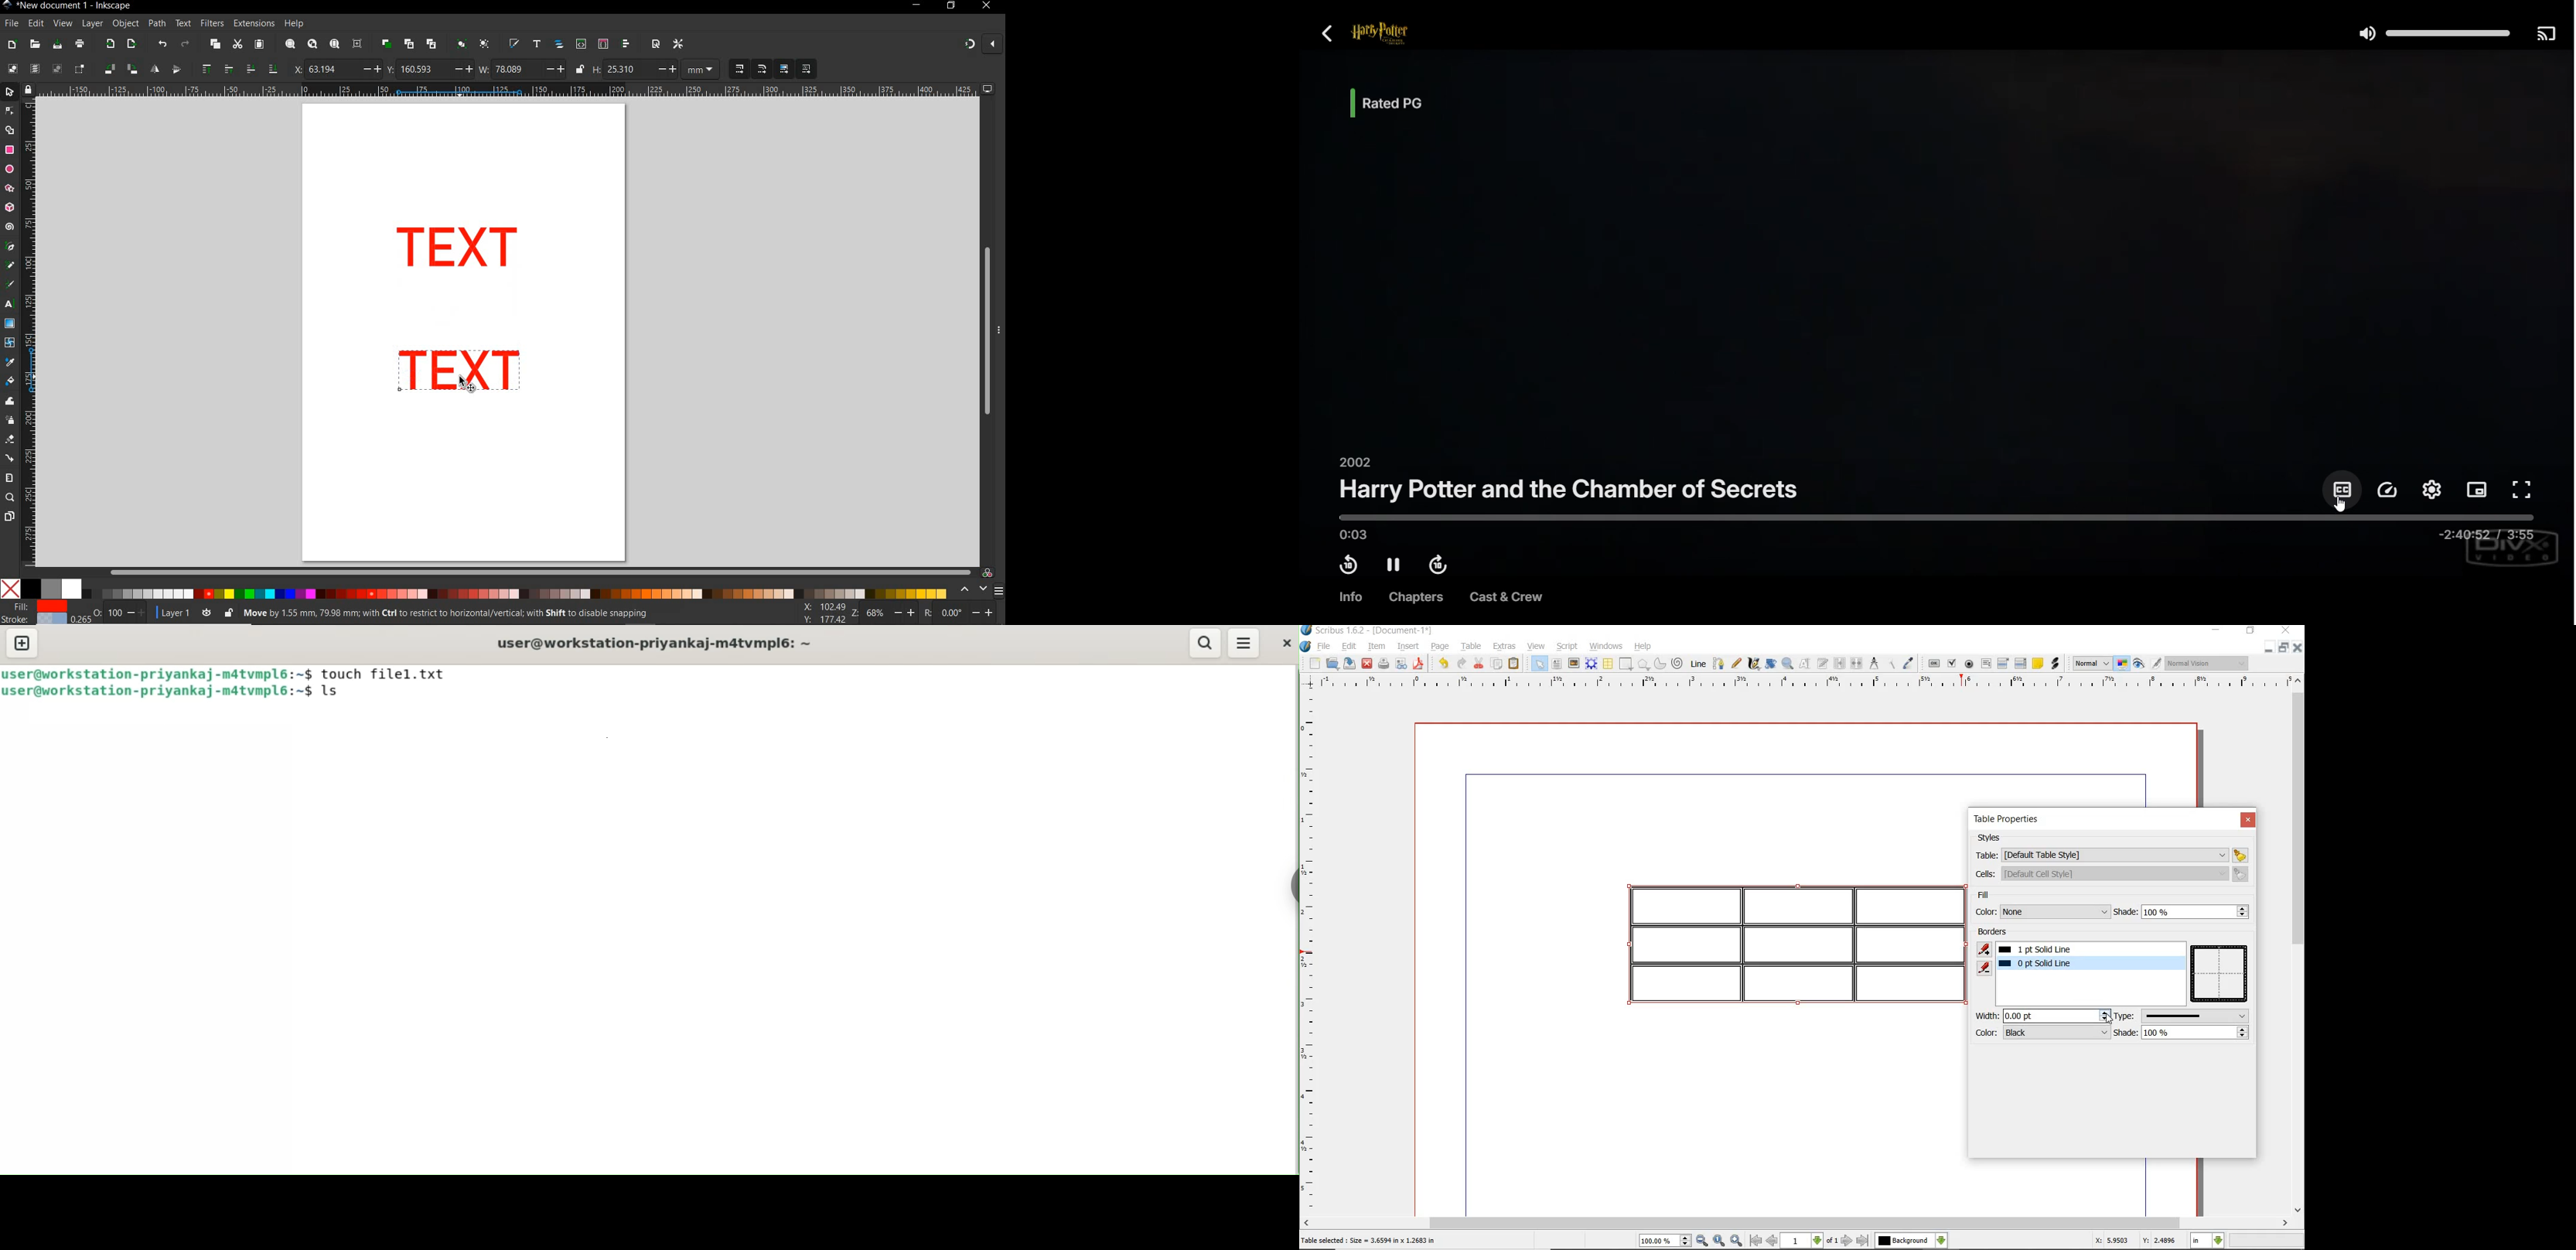 This screenshot has height=1260, width=2576. Describe the element at coordinates (1311, 952) in the screenshot. I see `ruler` at that location.